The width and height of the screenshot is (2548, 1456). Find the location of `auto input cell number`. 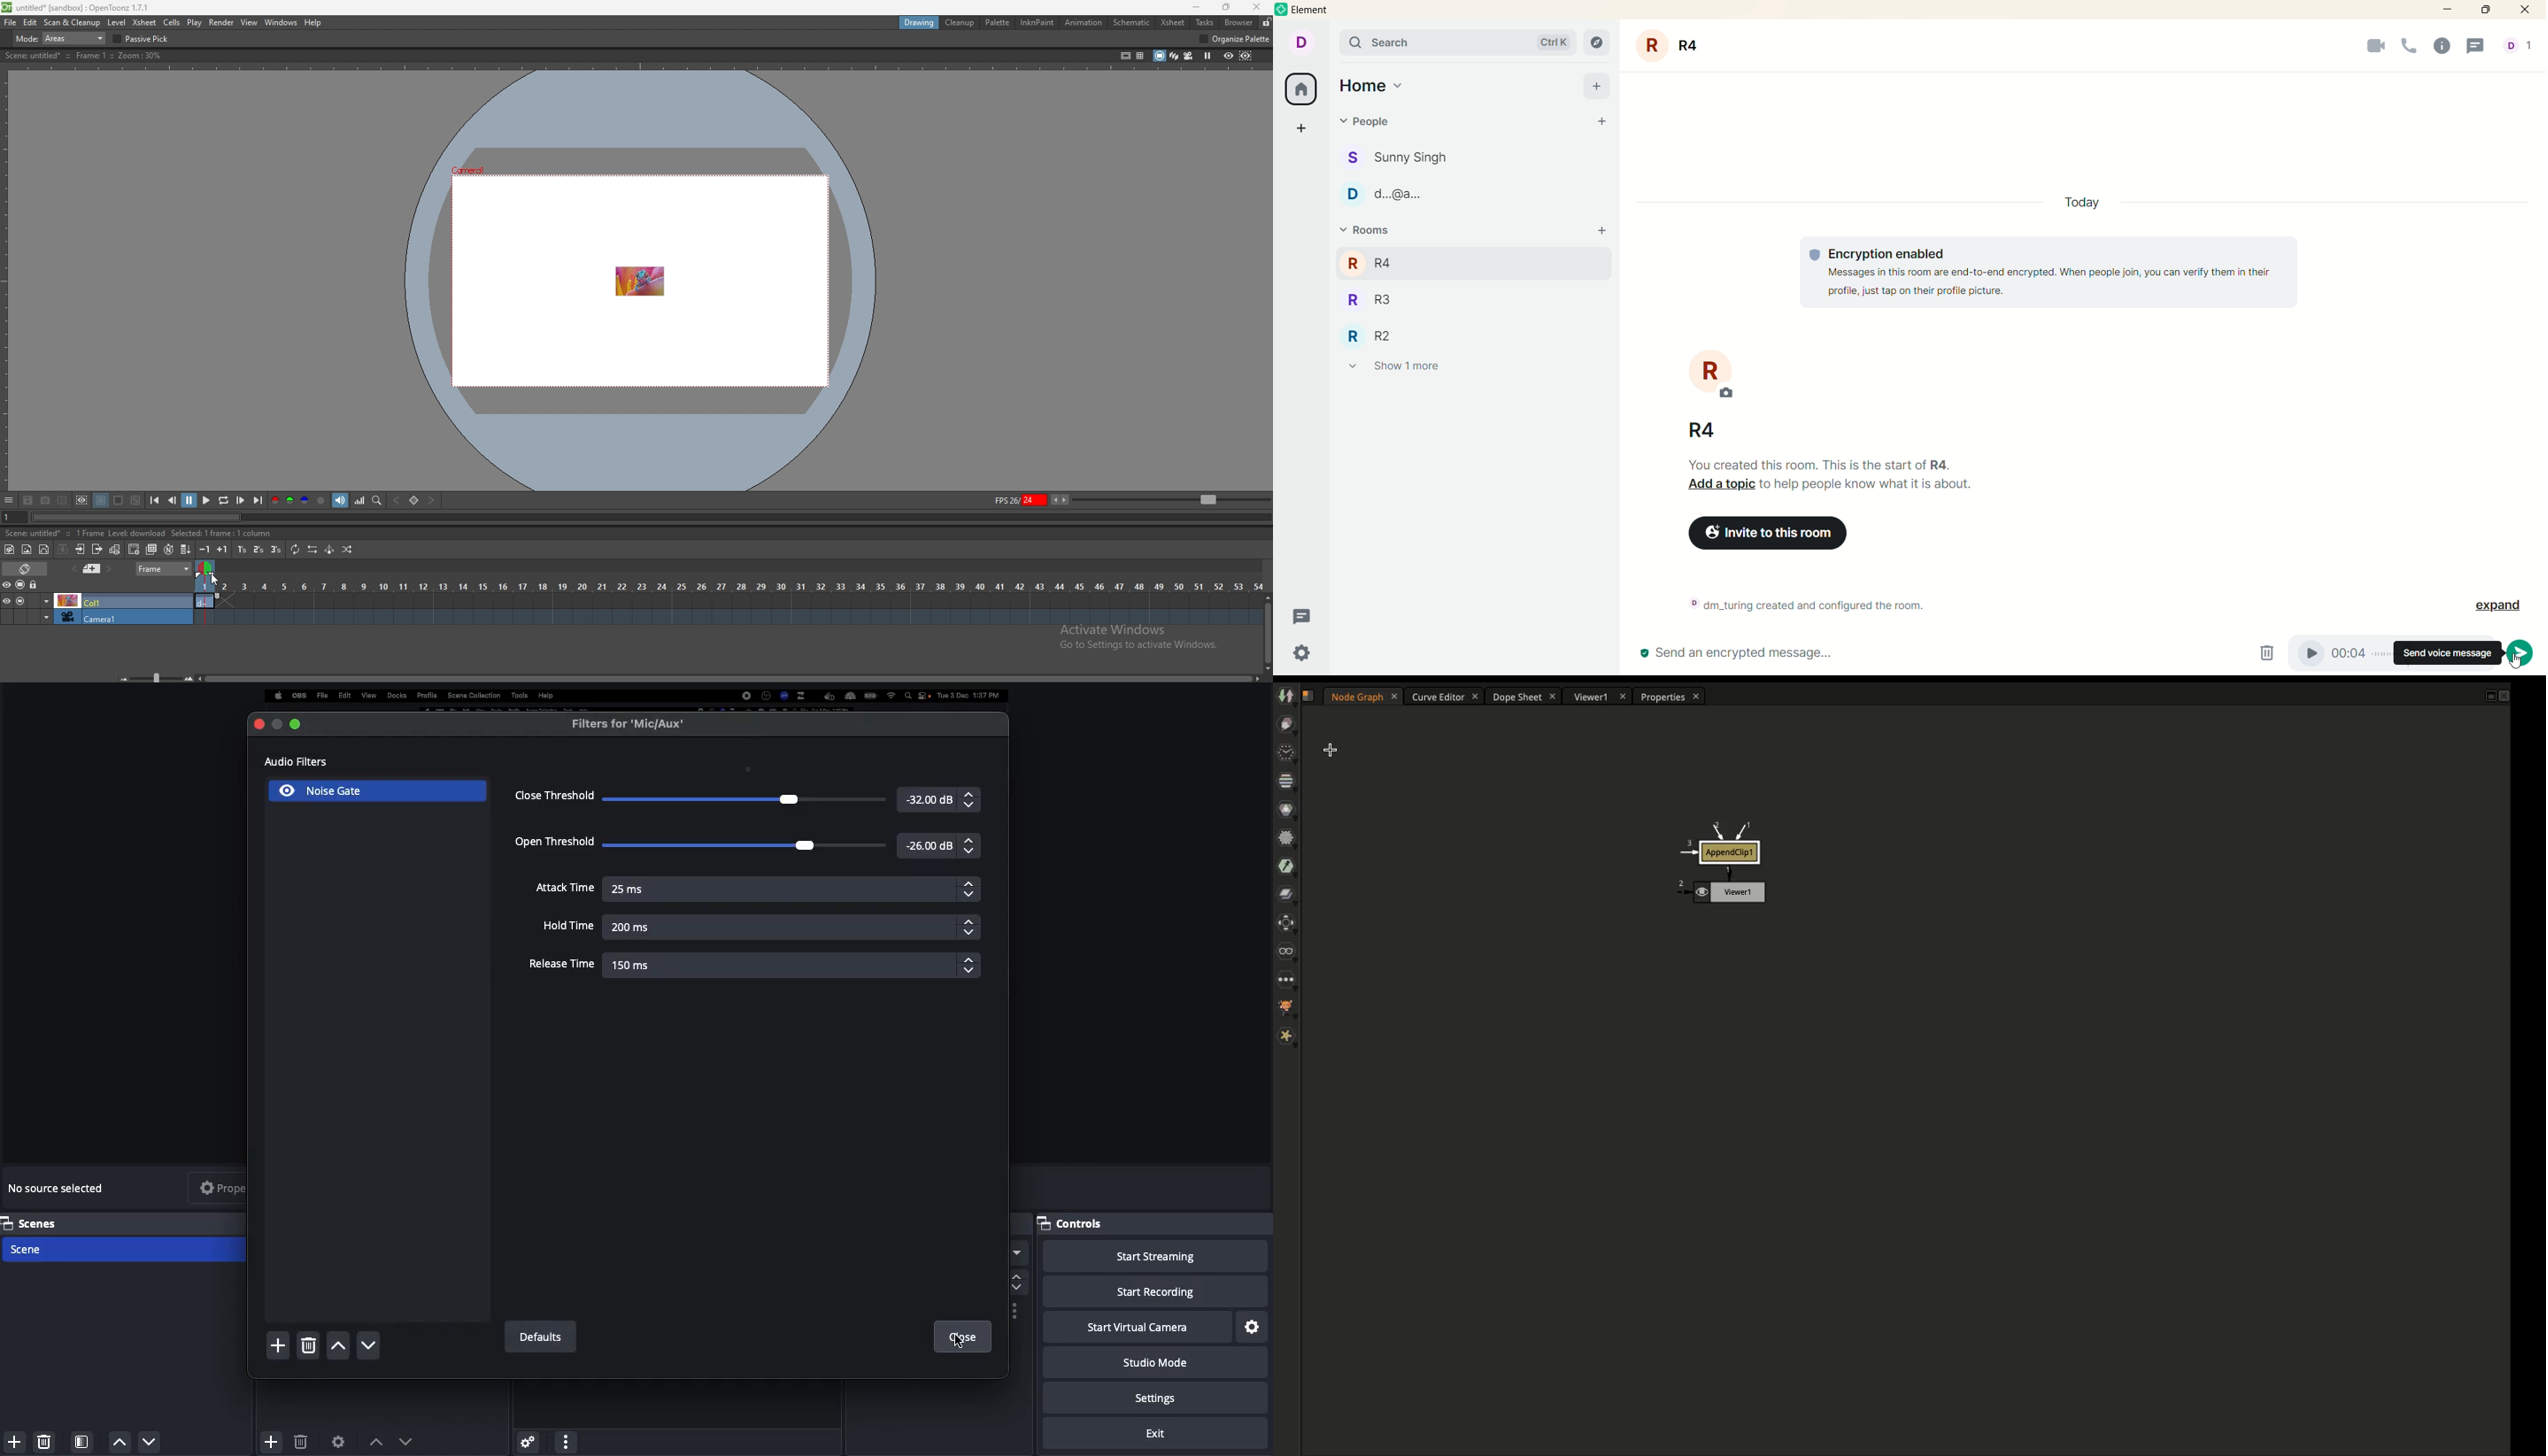

auto input cell number is located at coordinates (168, 550).